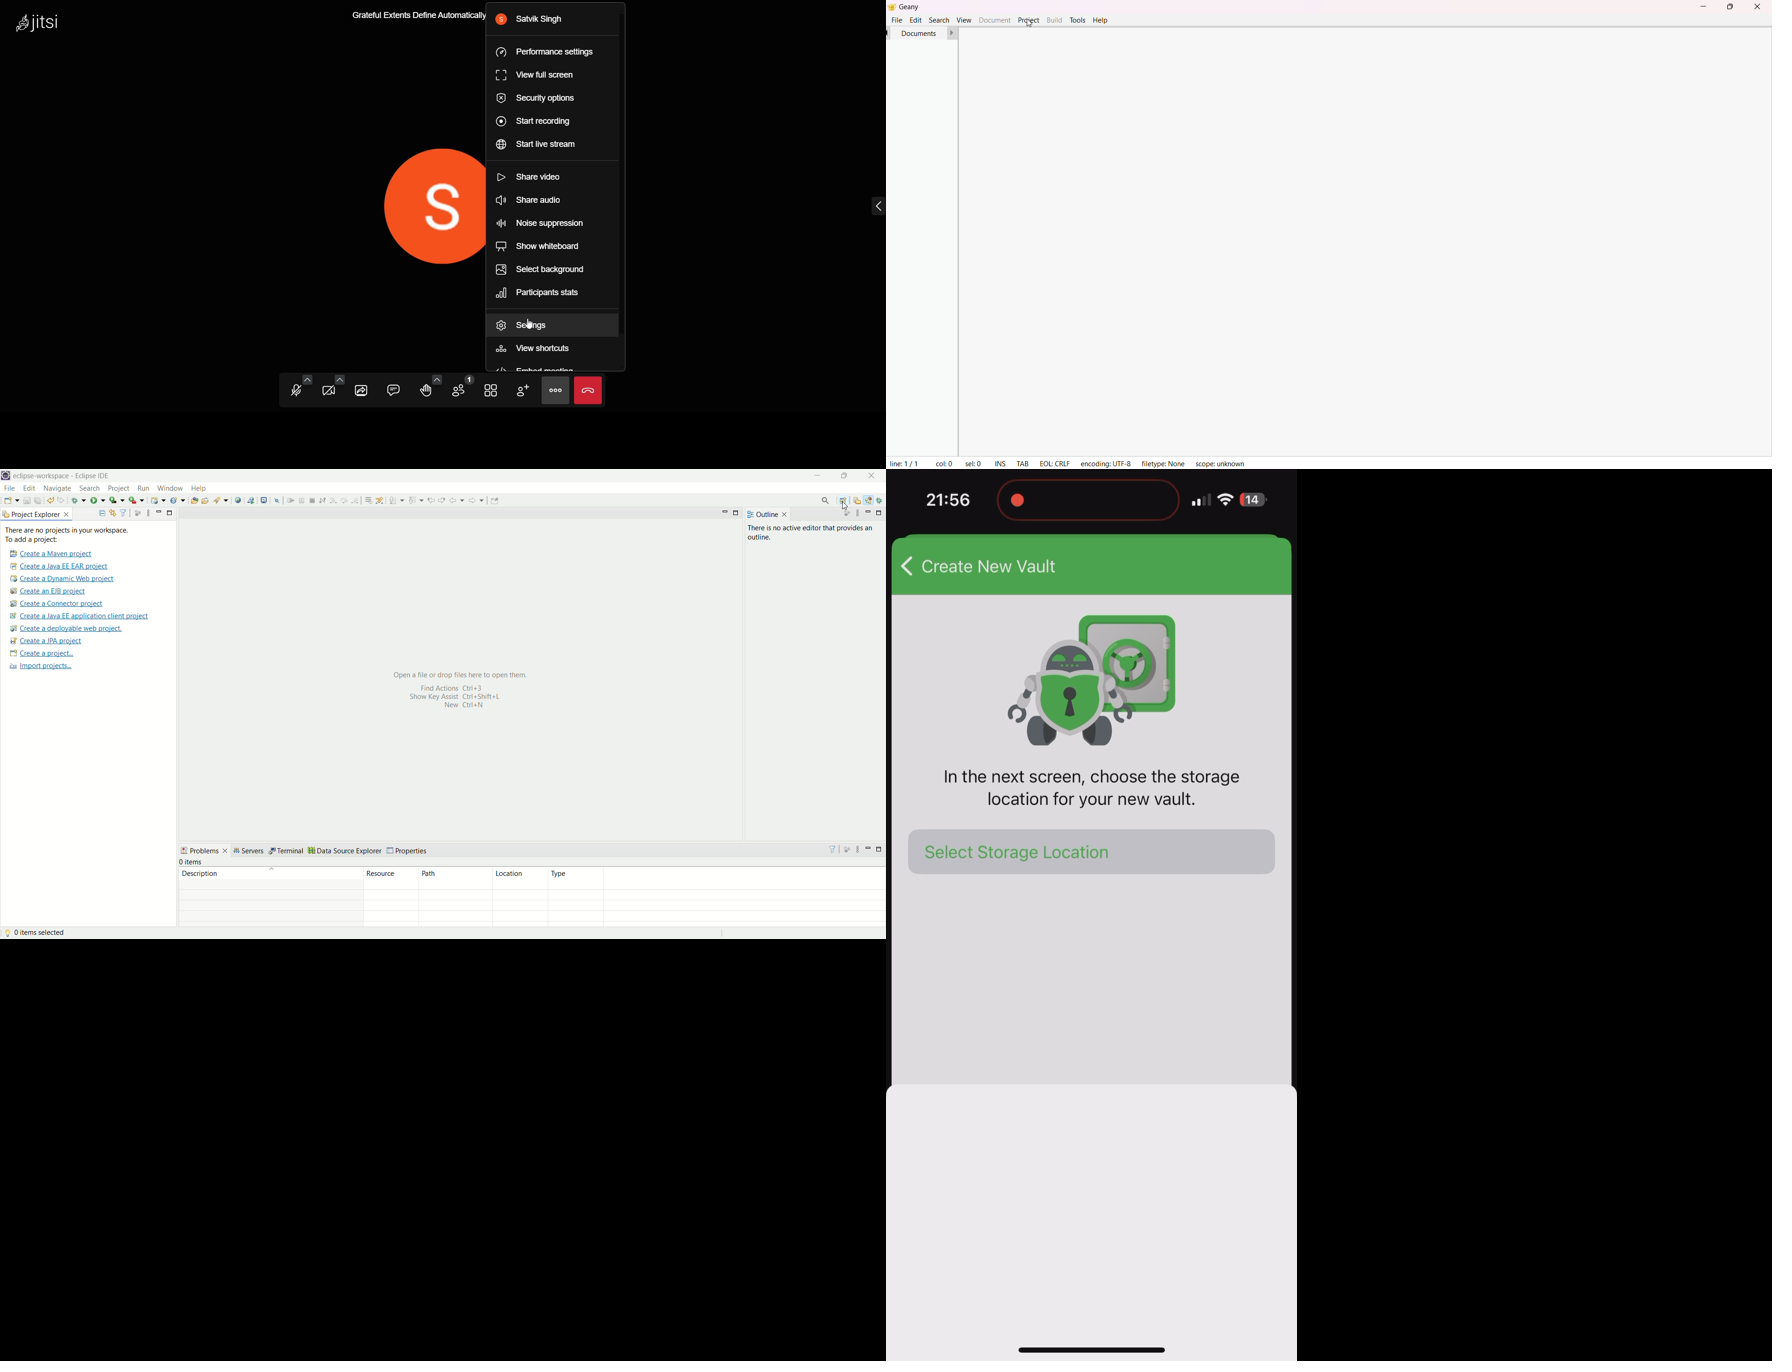 This screenshot has height=1372, width=1792. Describe the element at coordinates (538, 75) in the screenshot. I see `view full screen` at that location.